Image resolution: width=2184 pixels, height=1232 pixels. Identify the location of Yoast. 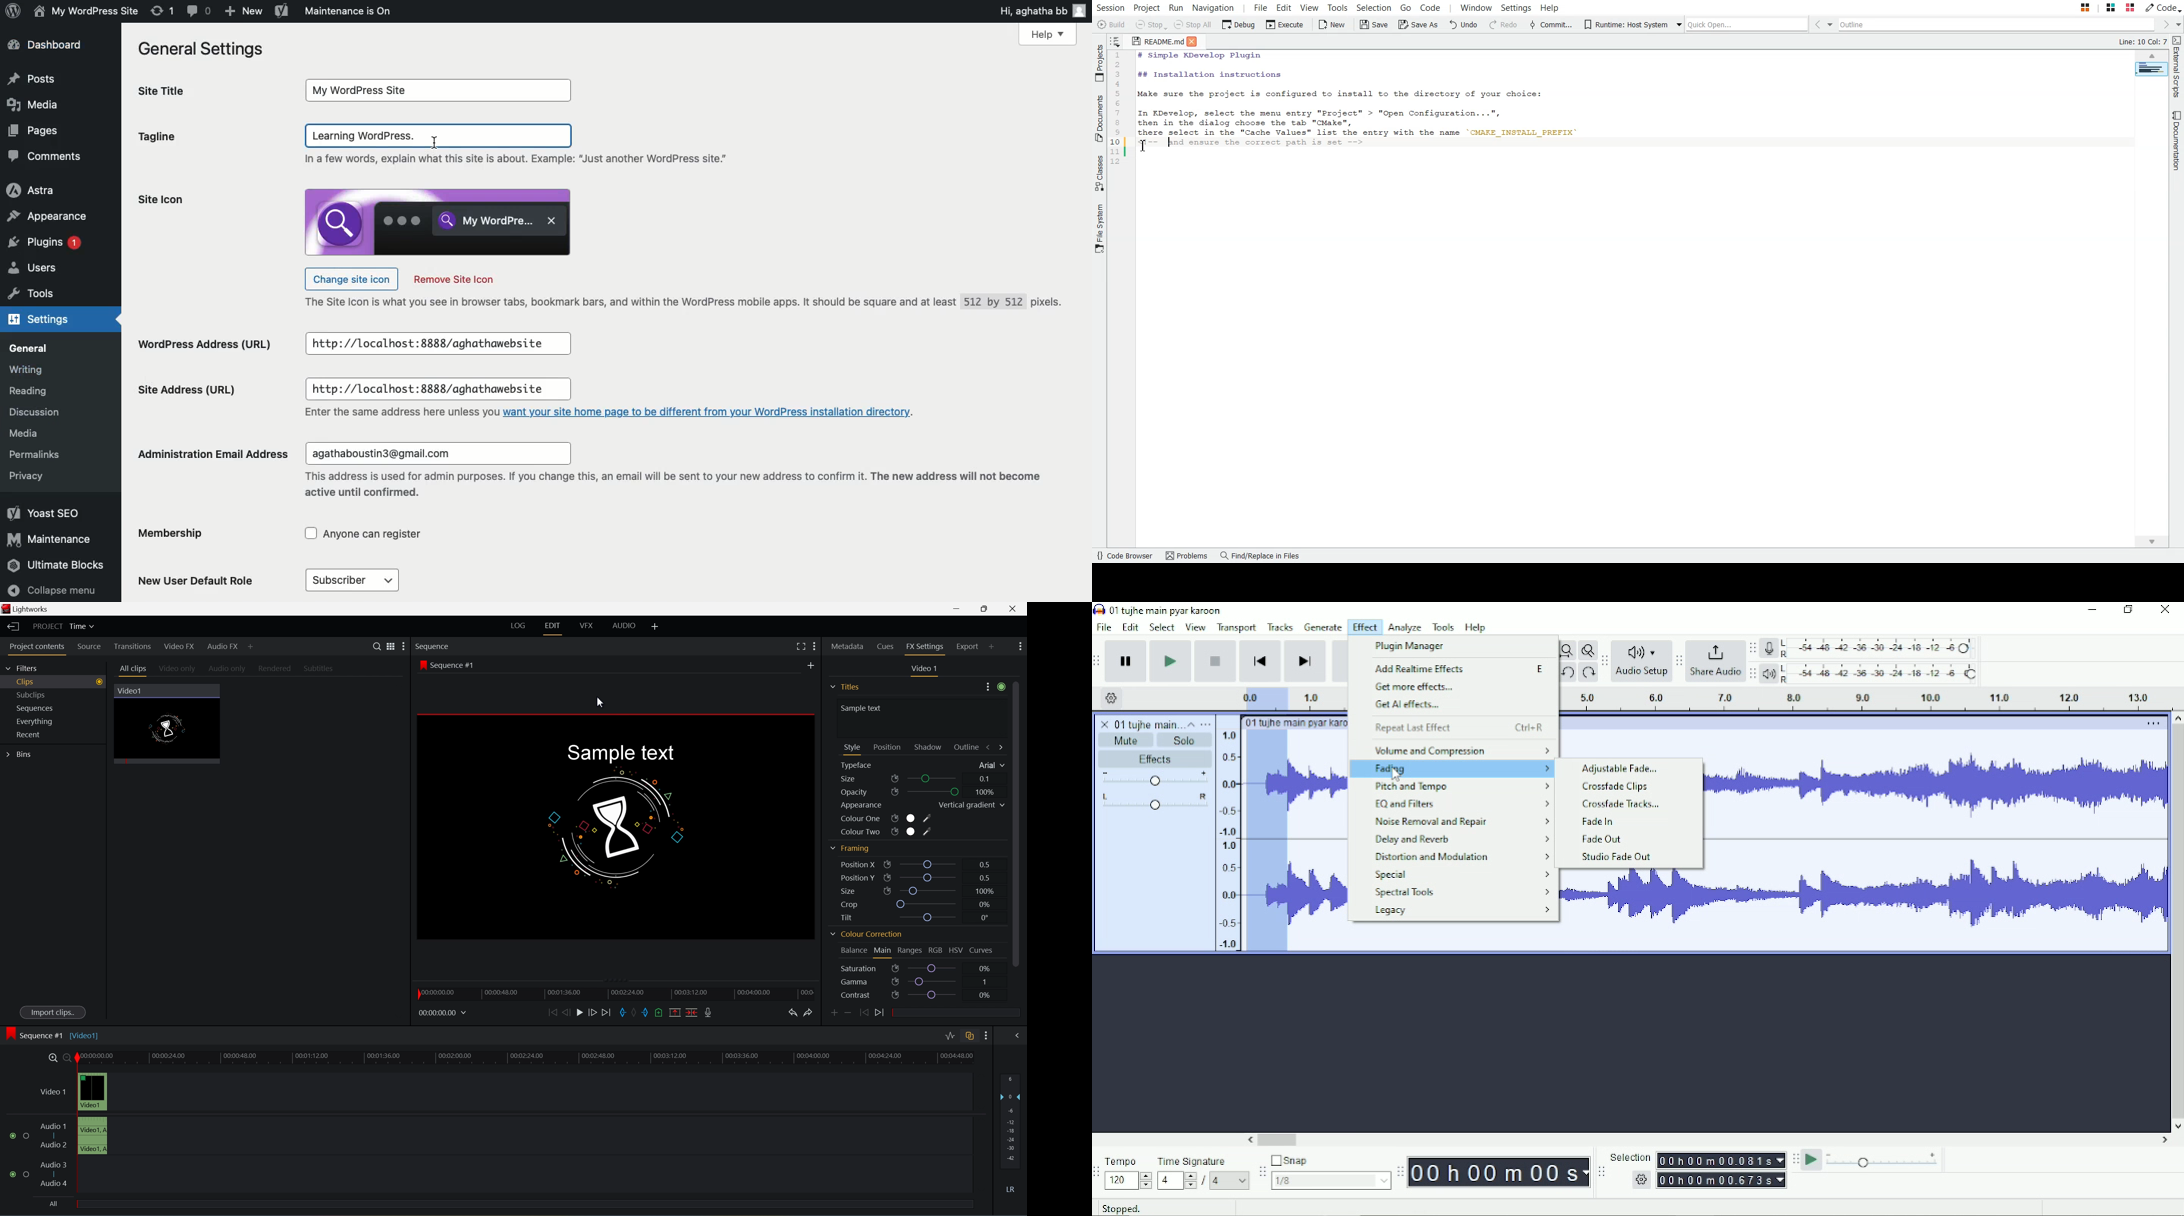
(43, 513).